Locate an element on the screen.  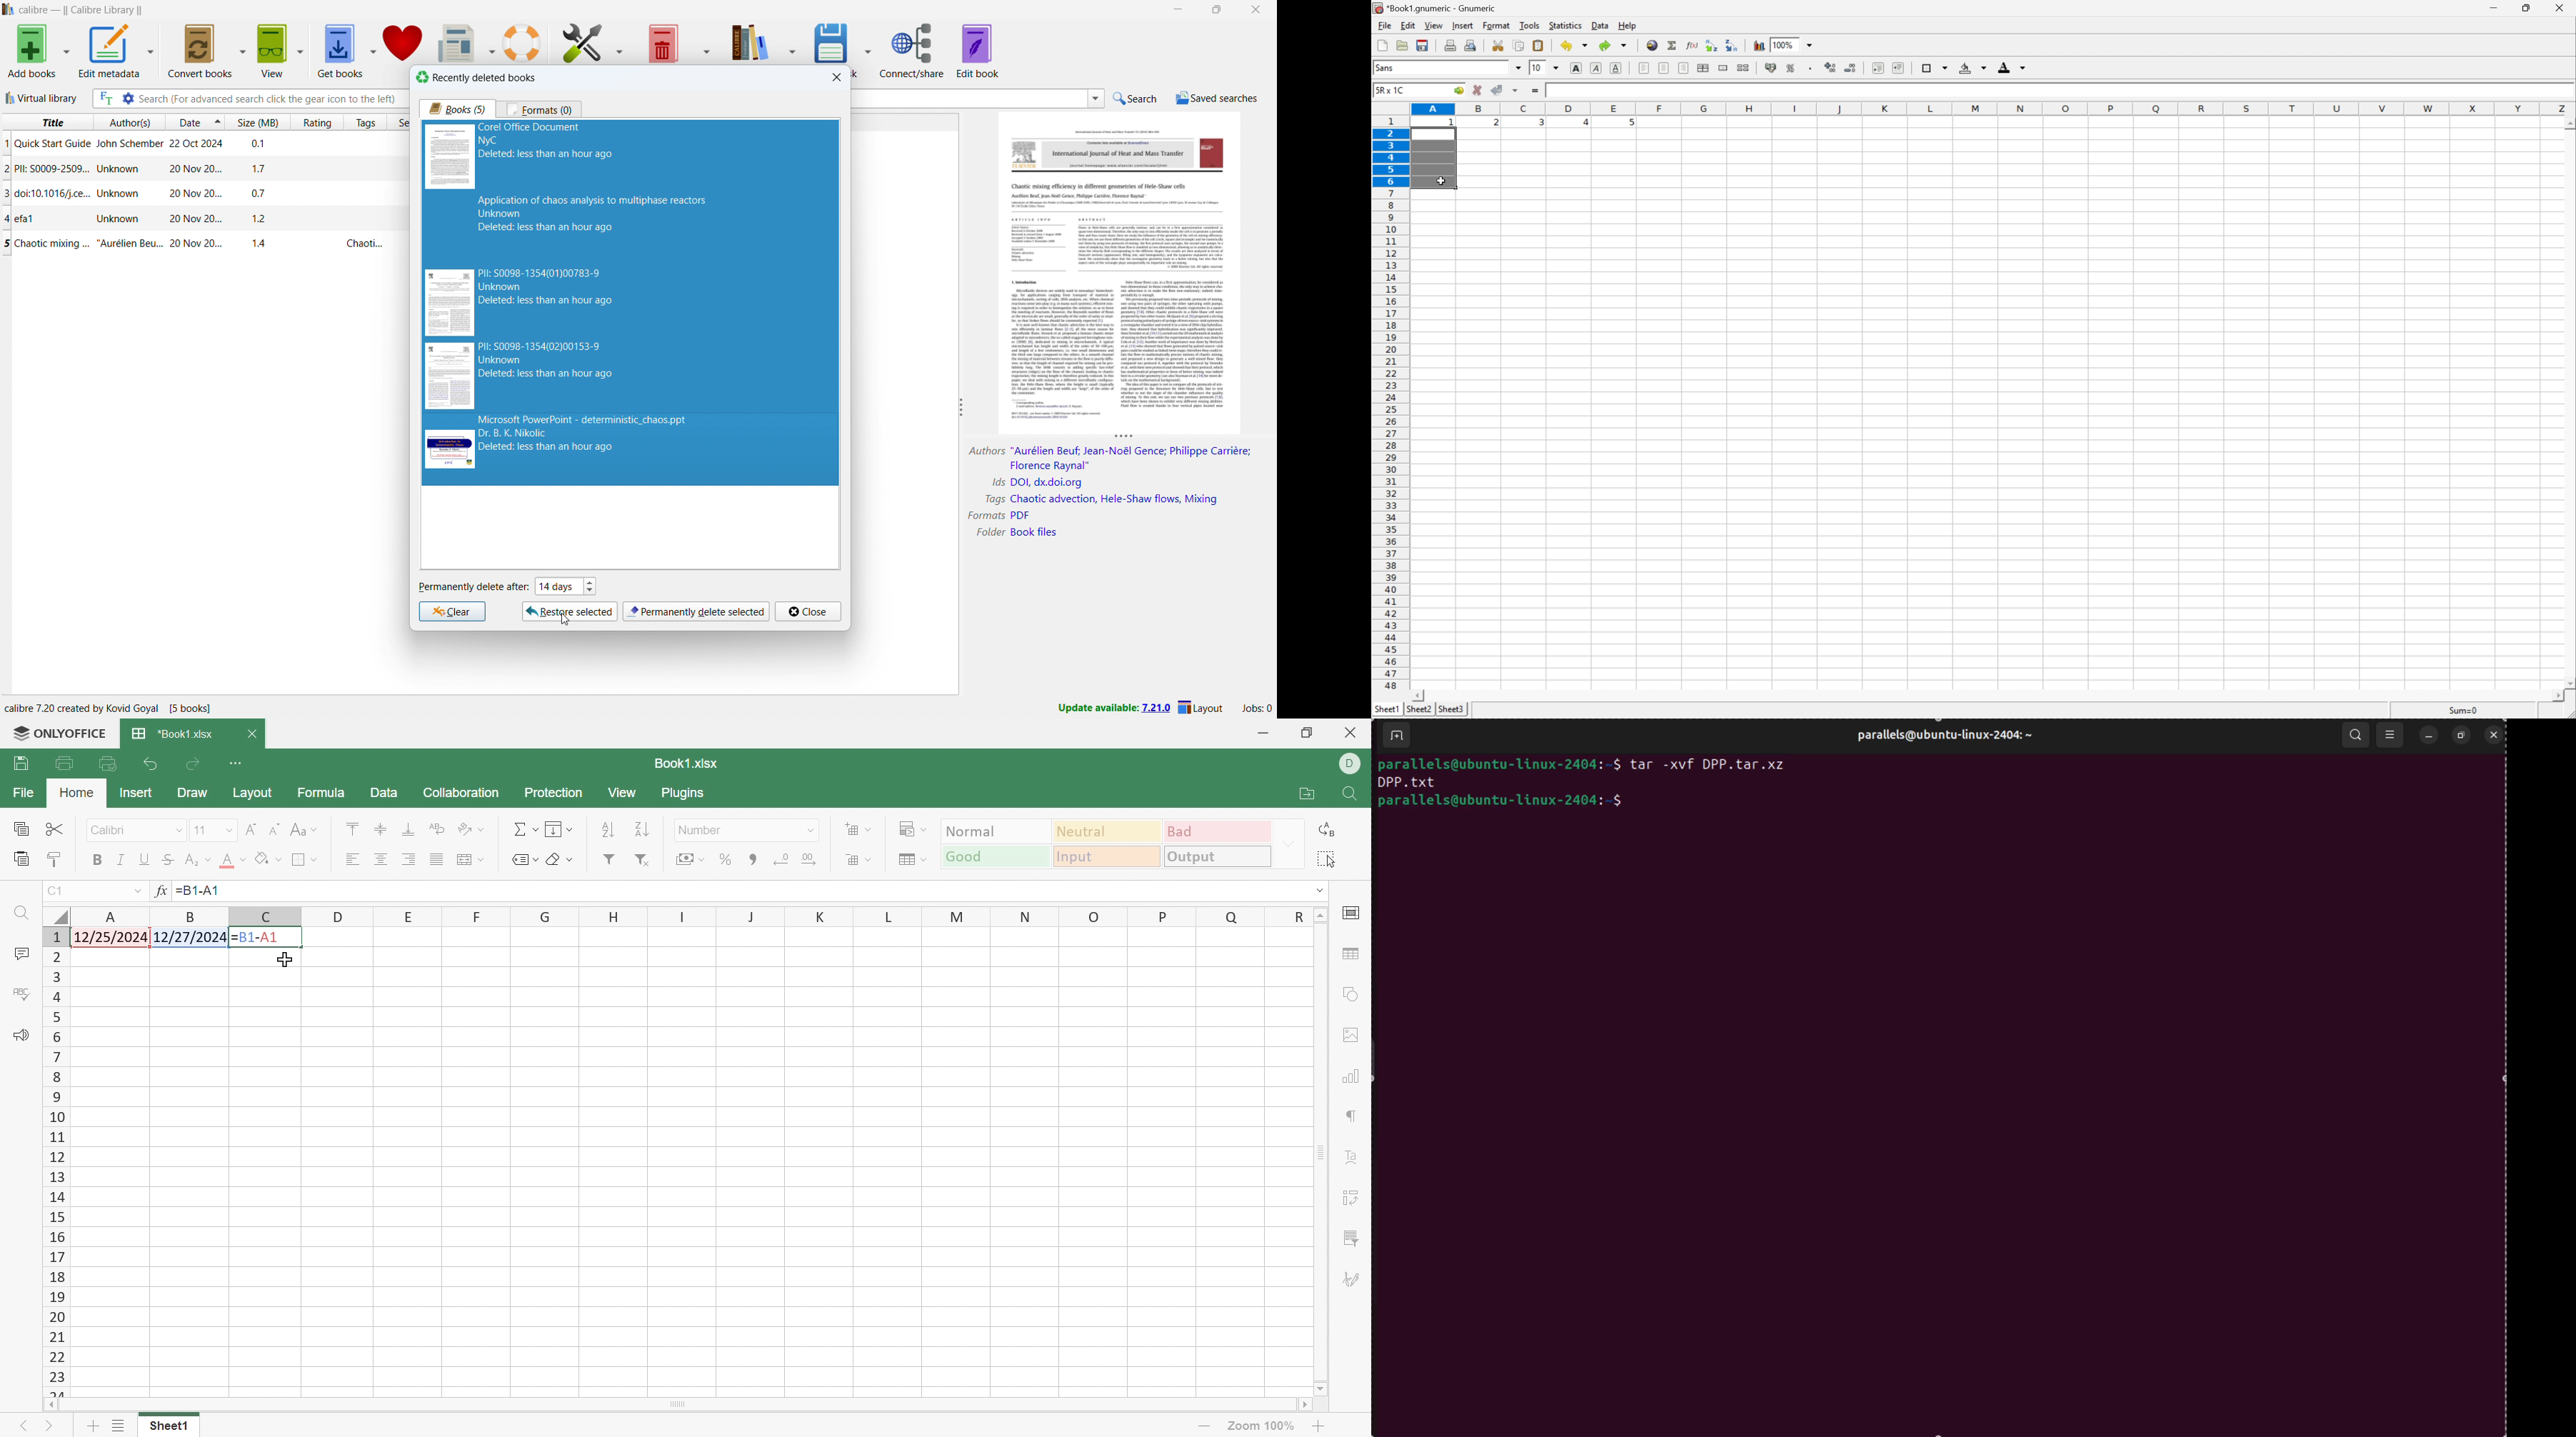
double click to open book details window is located at coordinates (1122, 271).